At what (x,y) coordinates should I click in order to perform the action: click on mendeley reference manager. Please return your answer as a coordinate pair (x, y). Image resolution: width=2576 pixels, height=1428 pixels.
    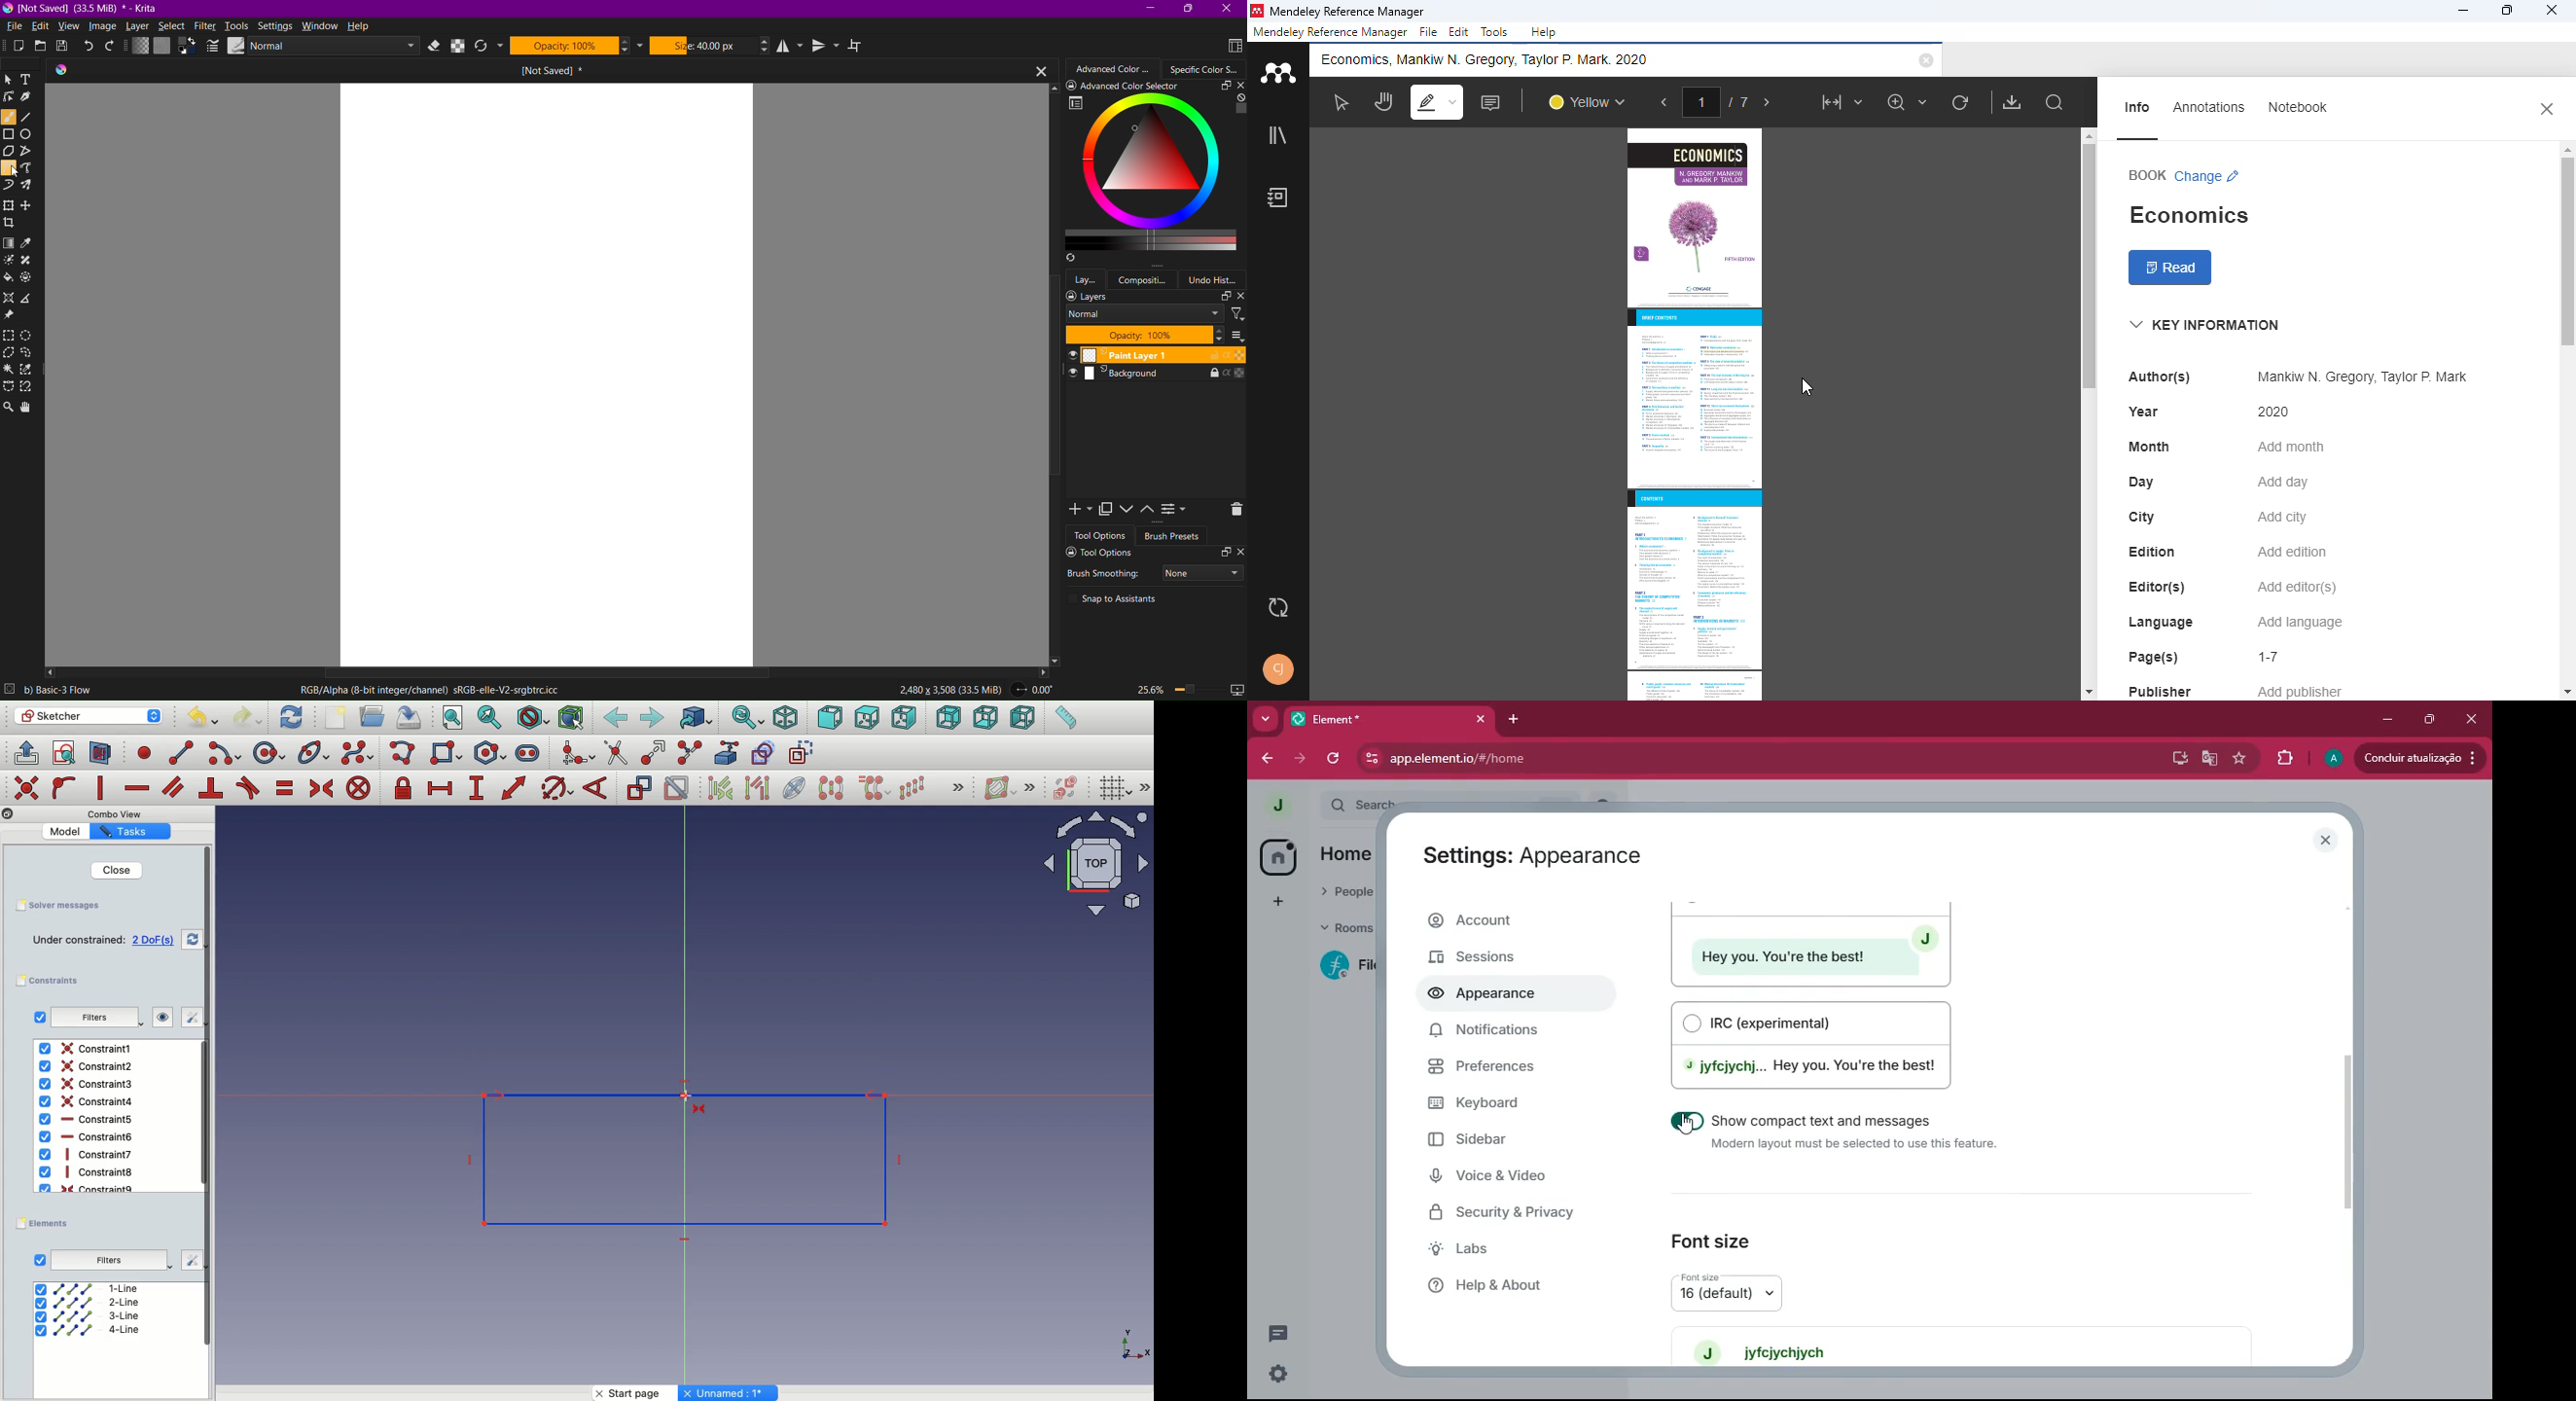
    Looking at the image, I should click on (1346, 13).